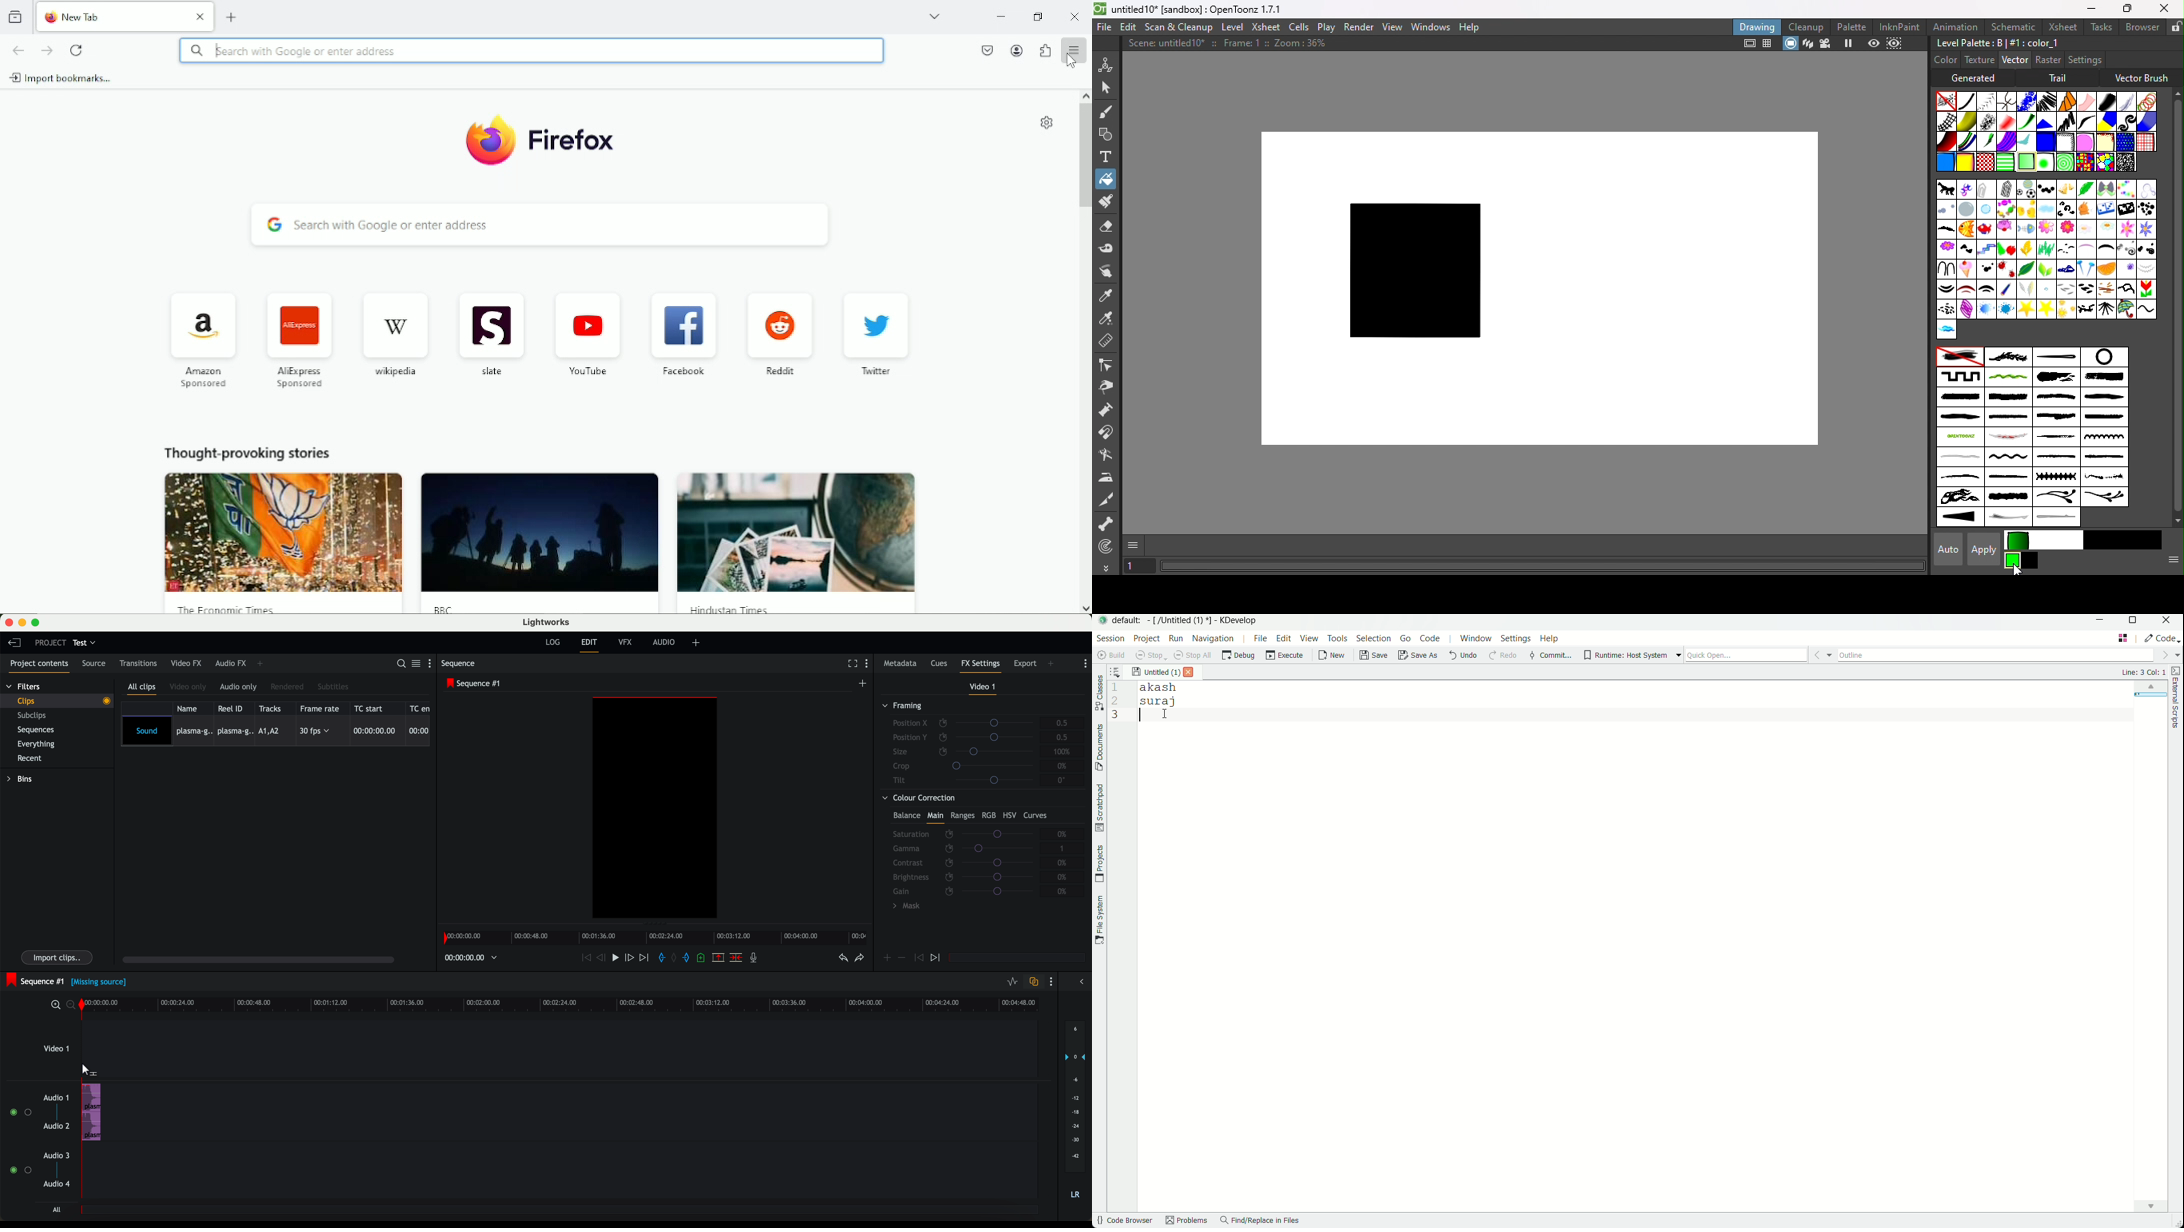 This screenshot has width=2184, height=1232. What do you see at coordinates (78, 49) in the screenshot?
I see `reload current page` at bounding box center [78, 49].